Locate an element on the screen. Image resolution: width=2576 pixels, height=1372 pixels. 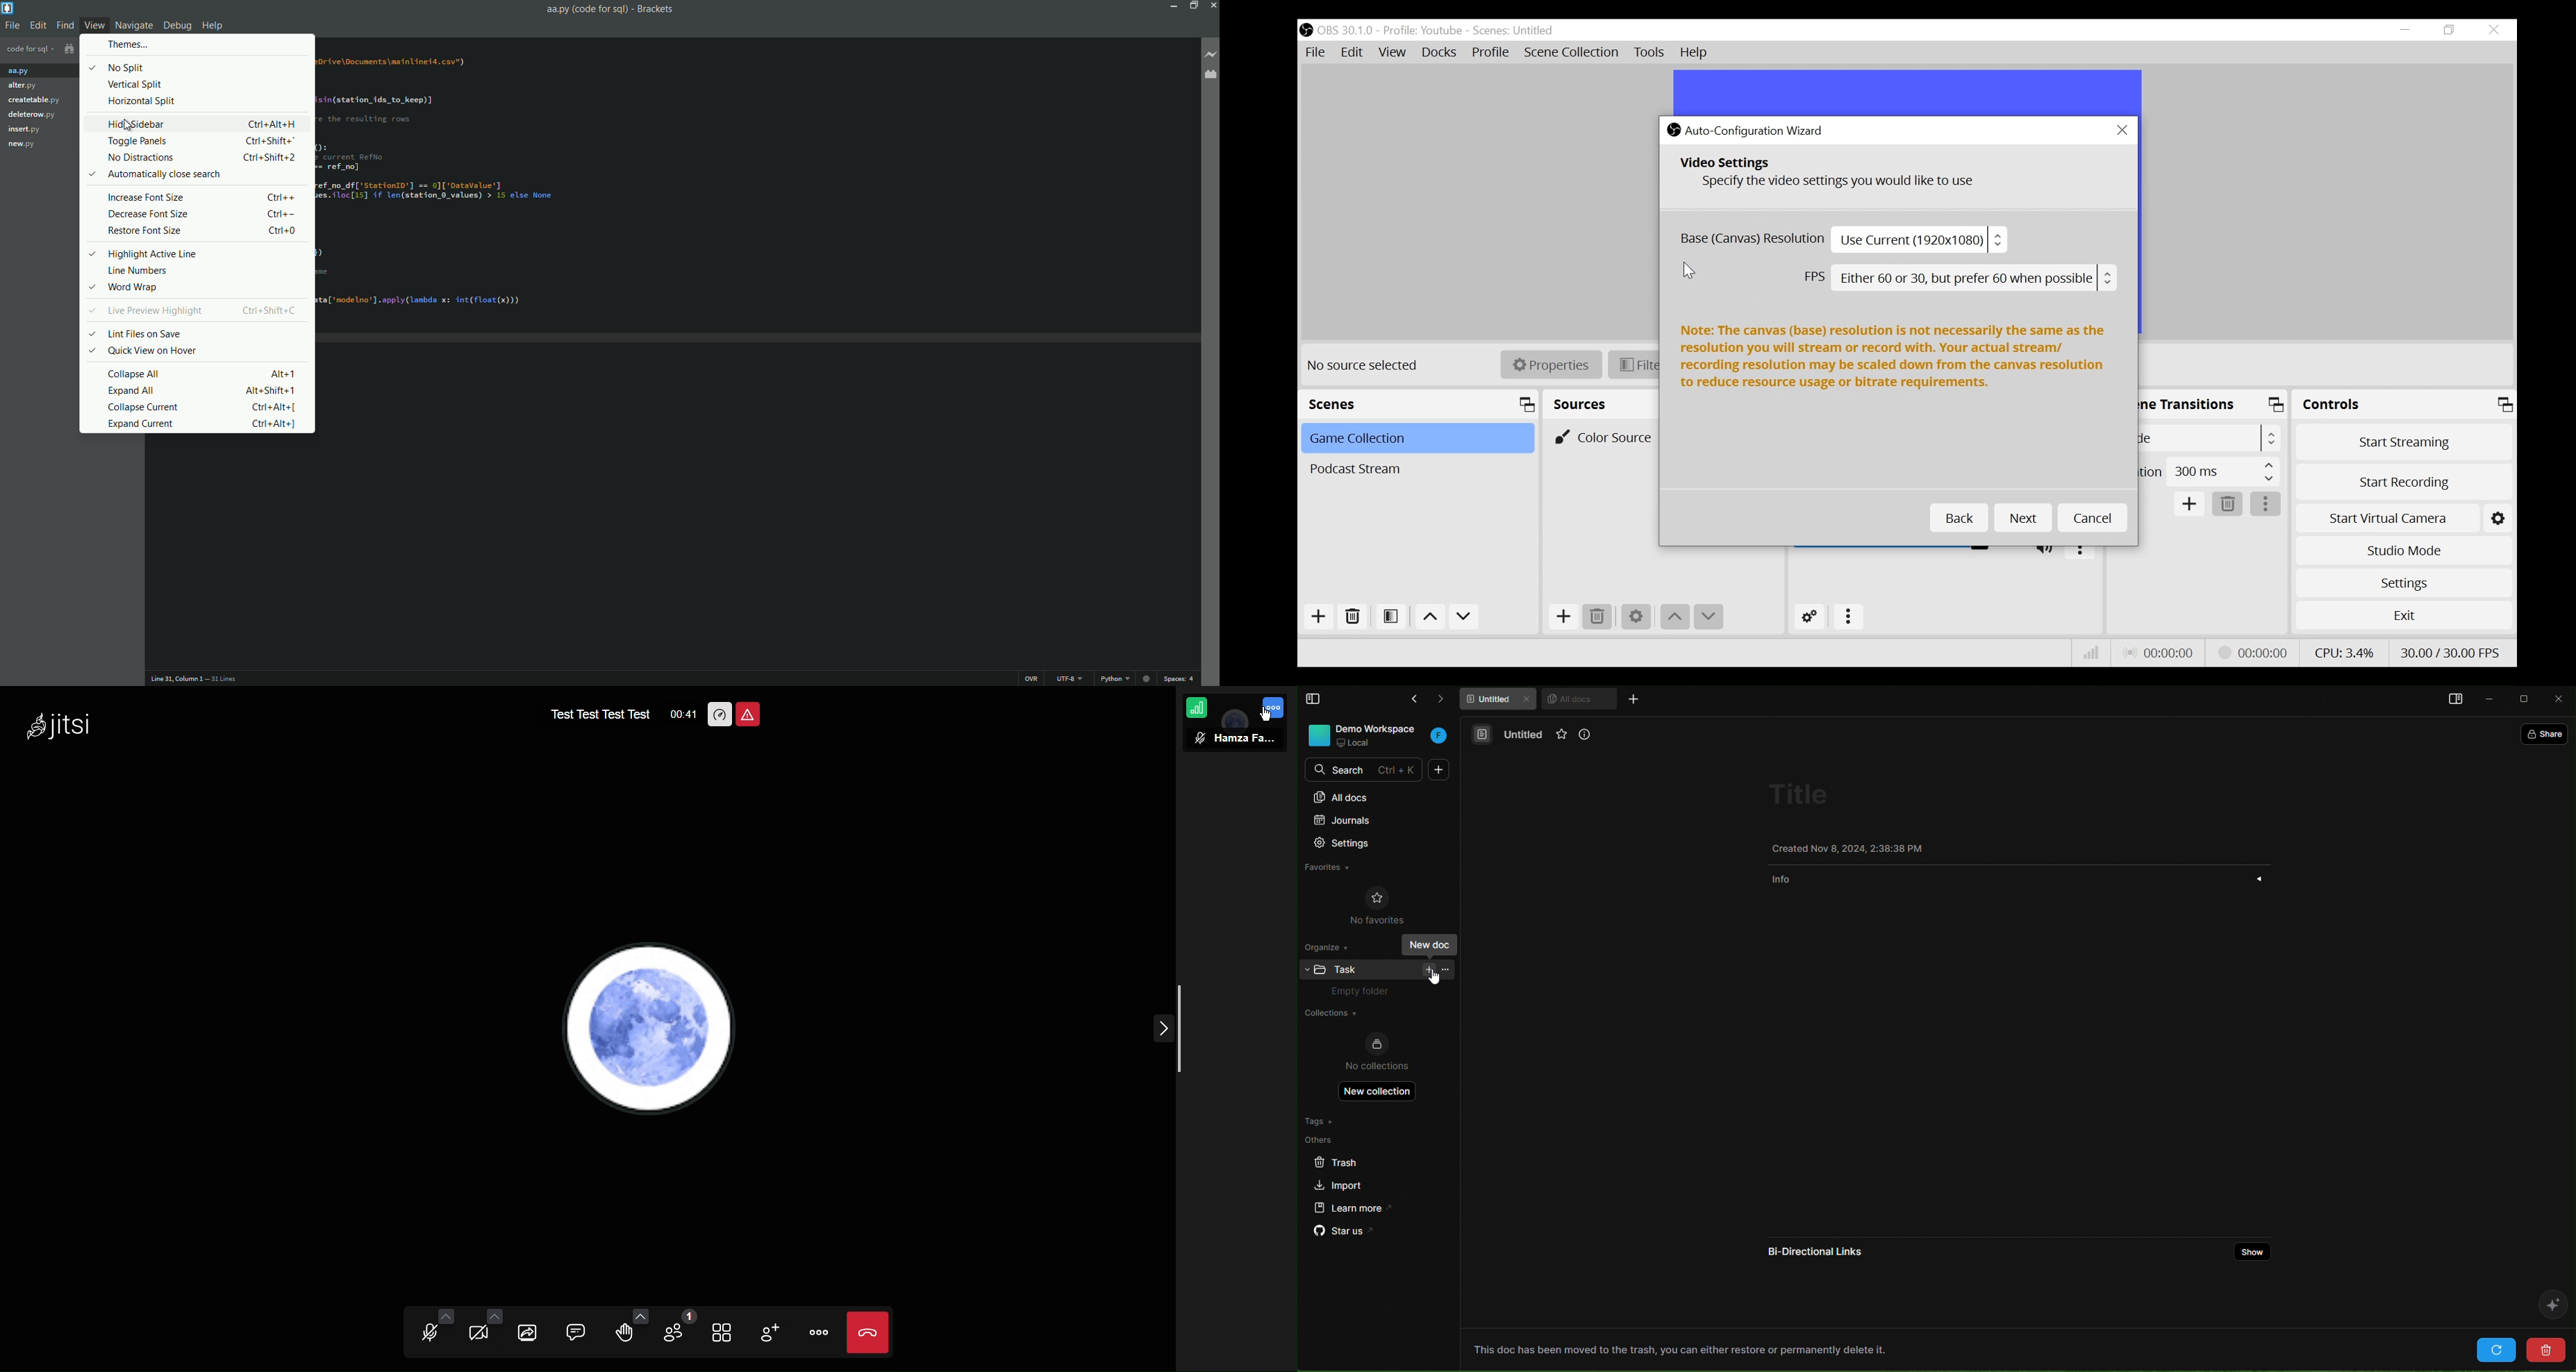
Restore is located at coordinates (2448, 30).